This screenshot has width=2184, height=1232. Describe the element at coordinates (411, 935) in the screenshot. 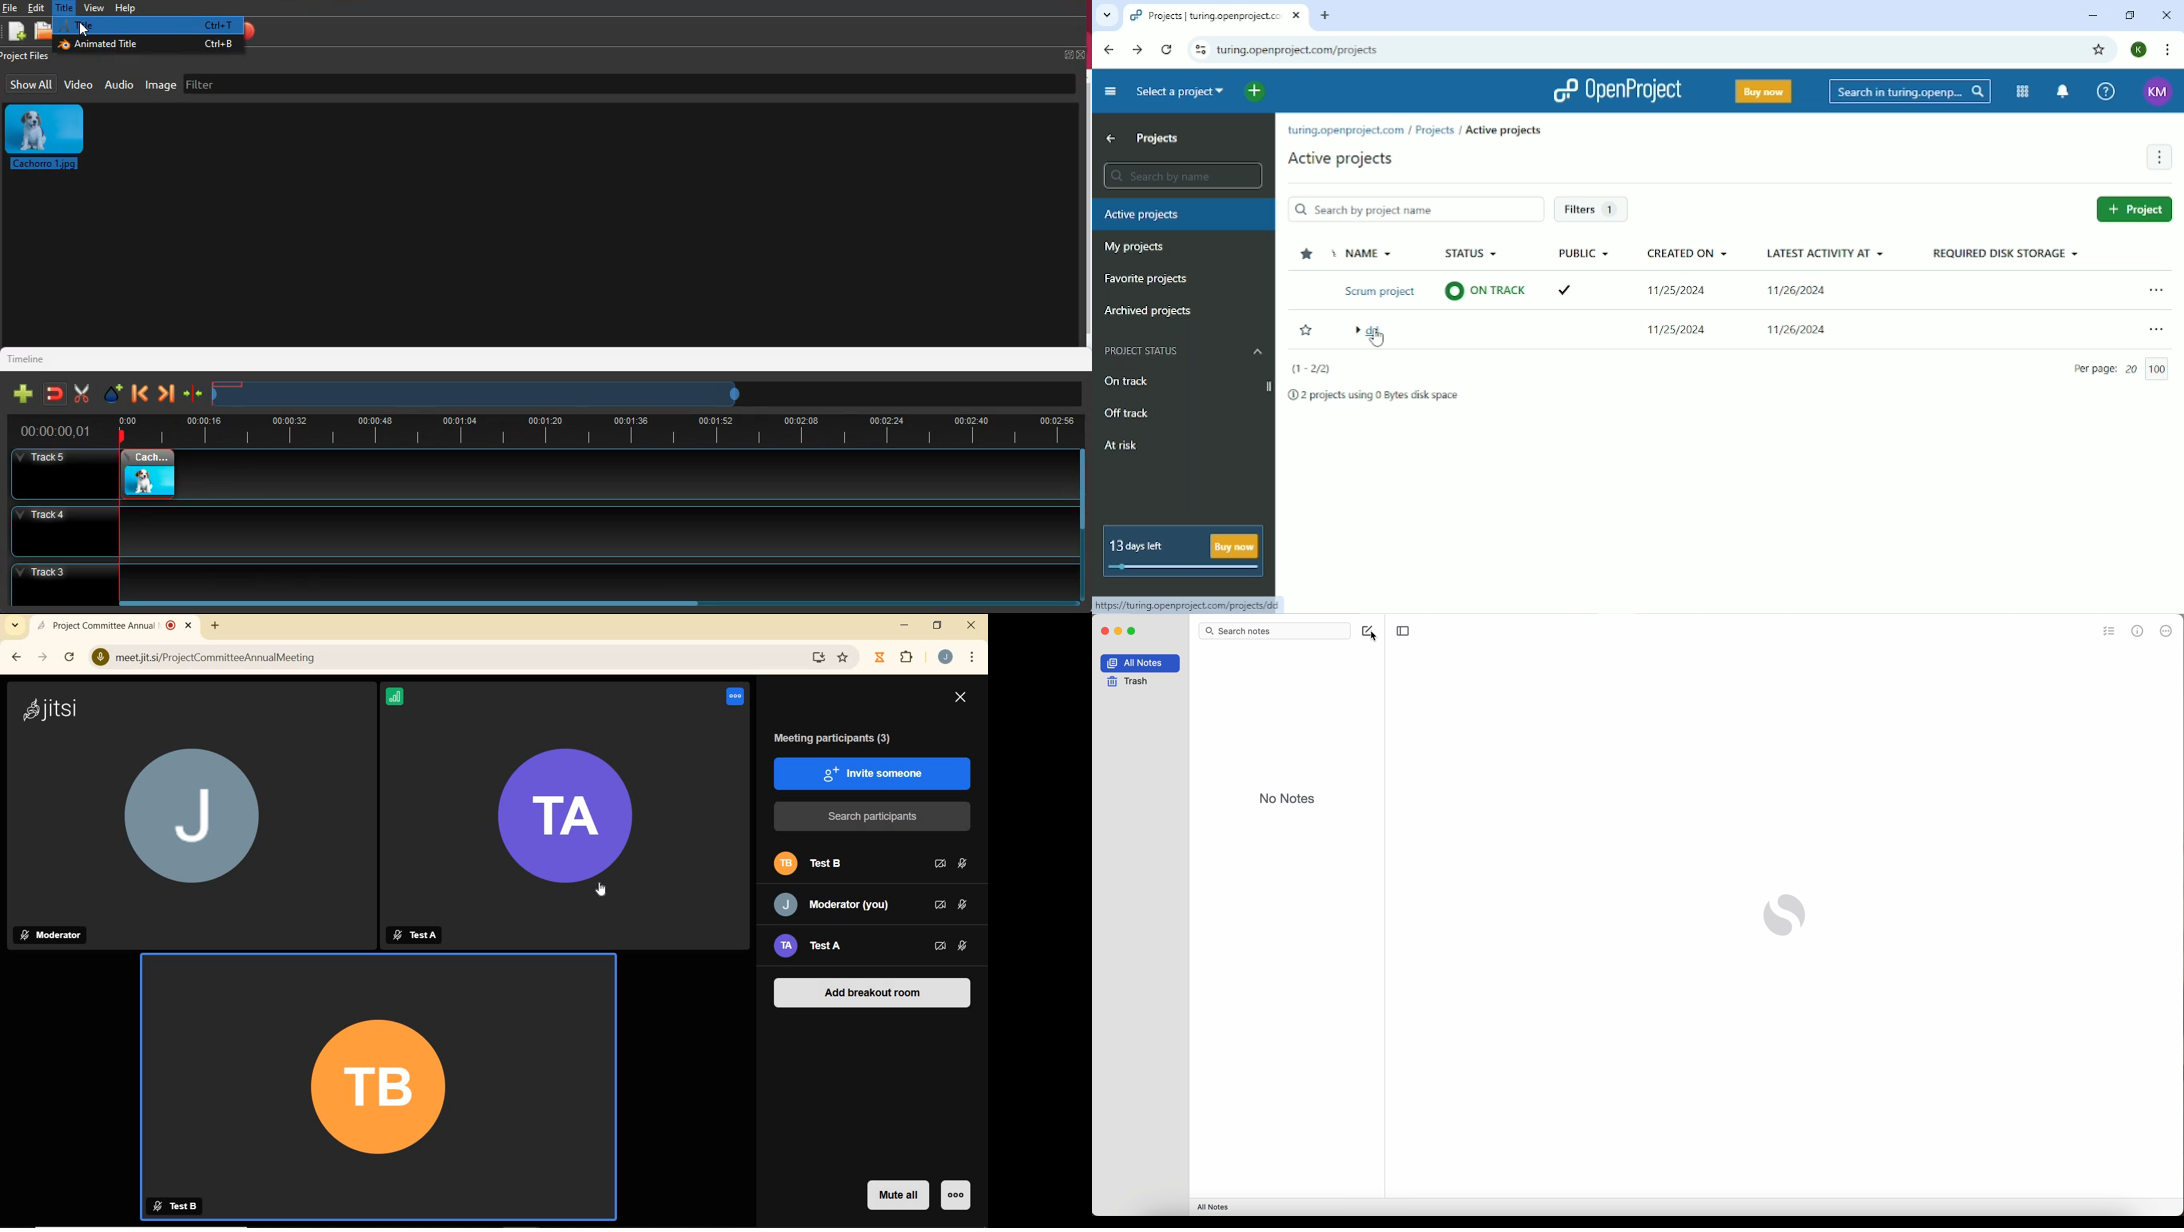

I see `TestA` at that location.